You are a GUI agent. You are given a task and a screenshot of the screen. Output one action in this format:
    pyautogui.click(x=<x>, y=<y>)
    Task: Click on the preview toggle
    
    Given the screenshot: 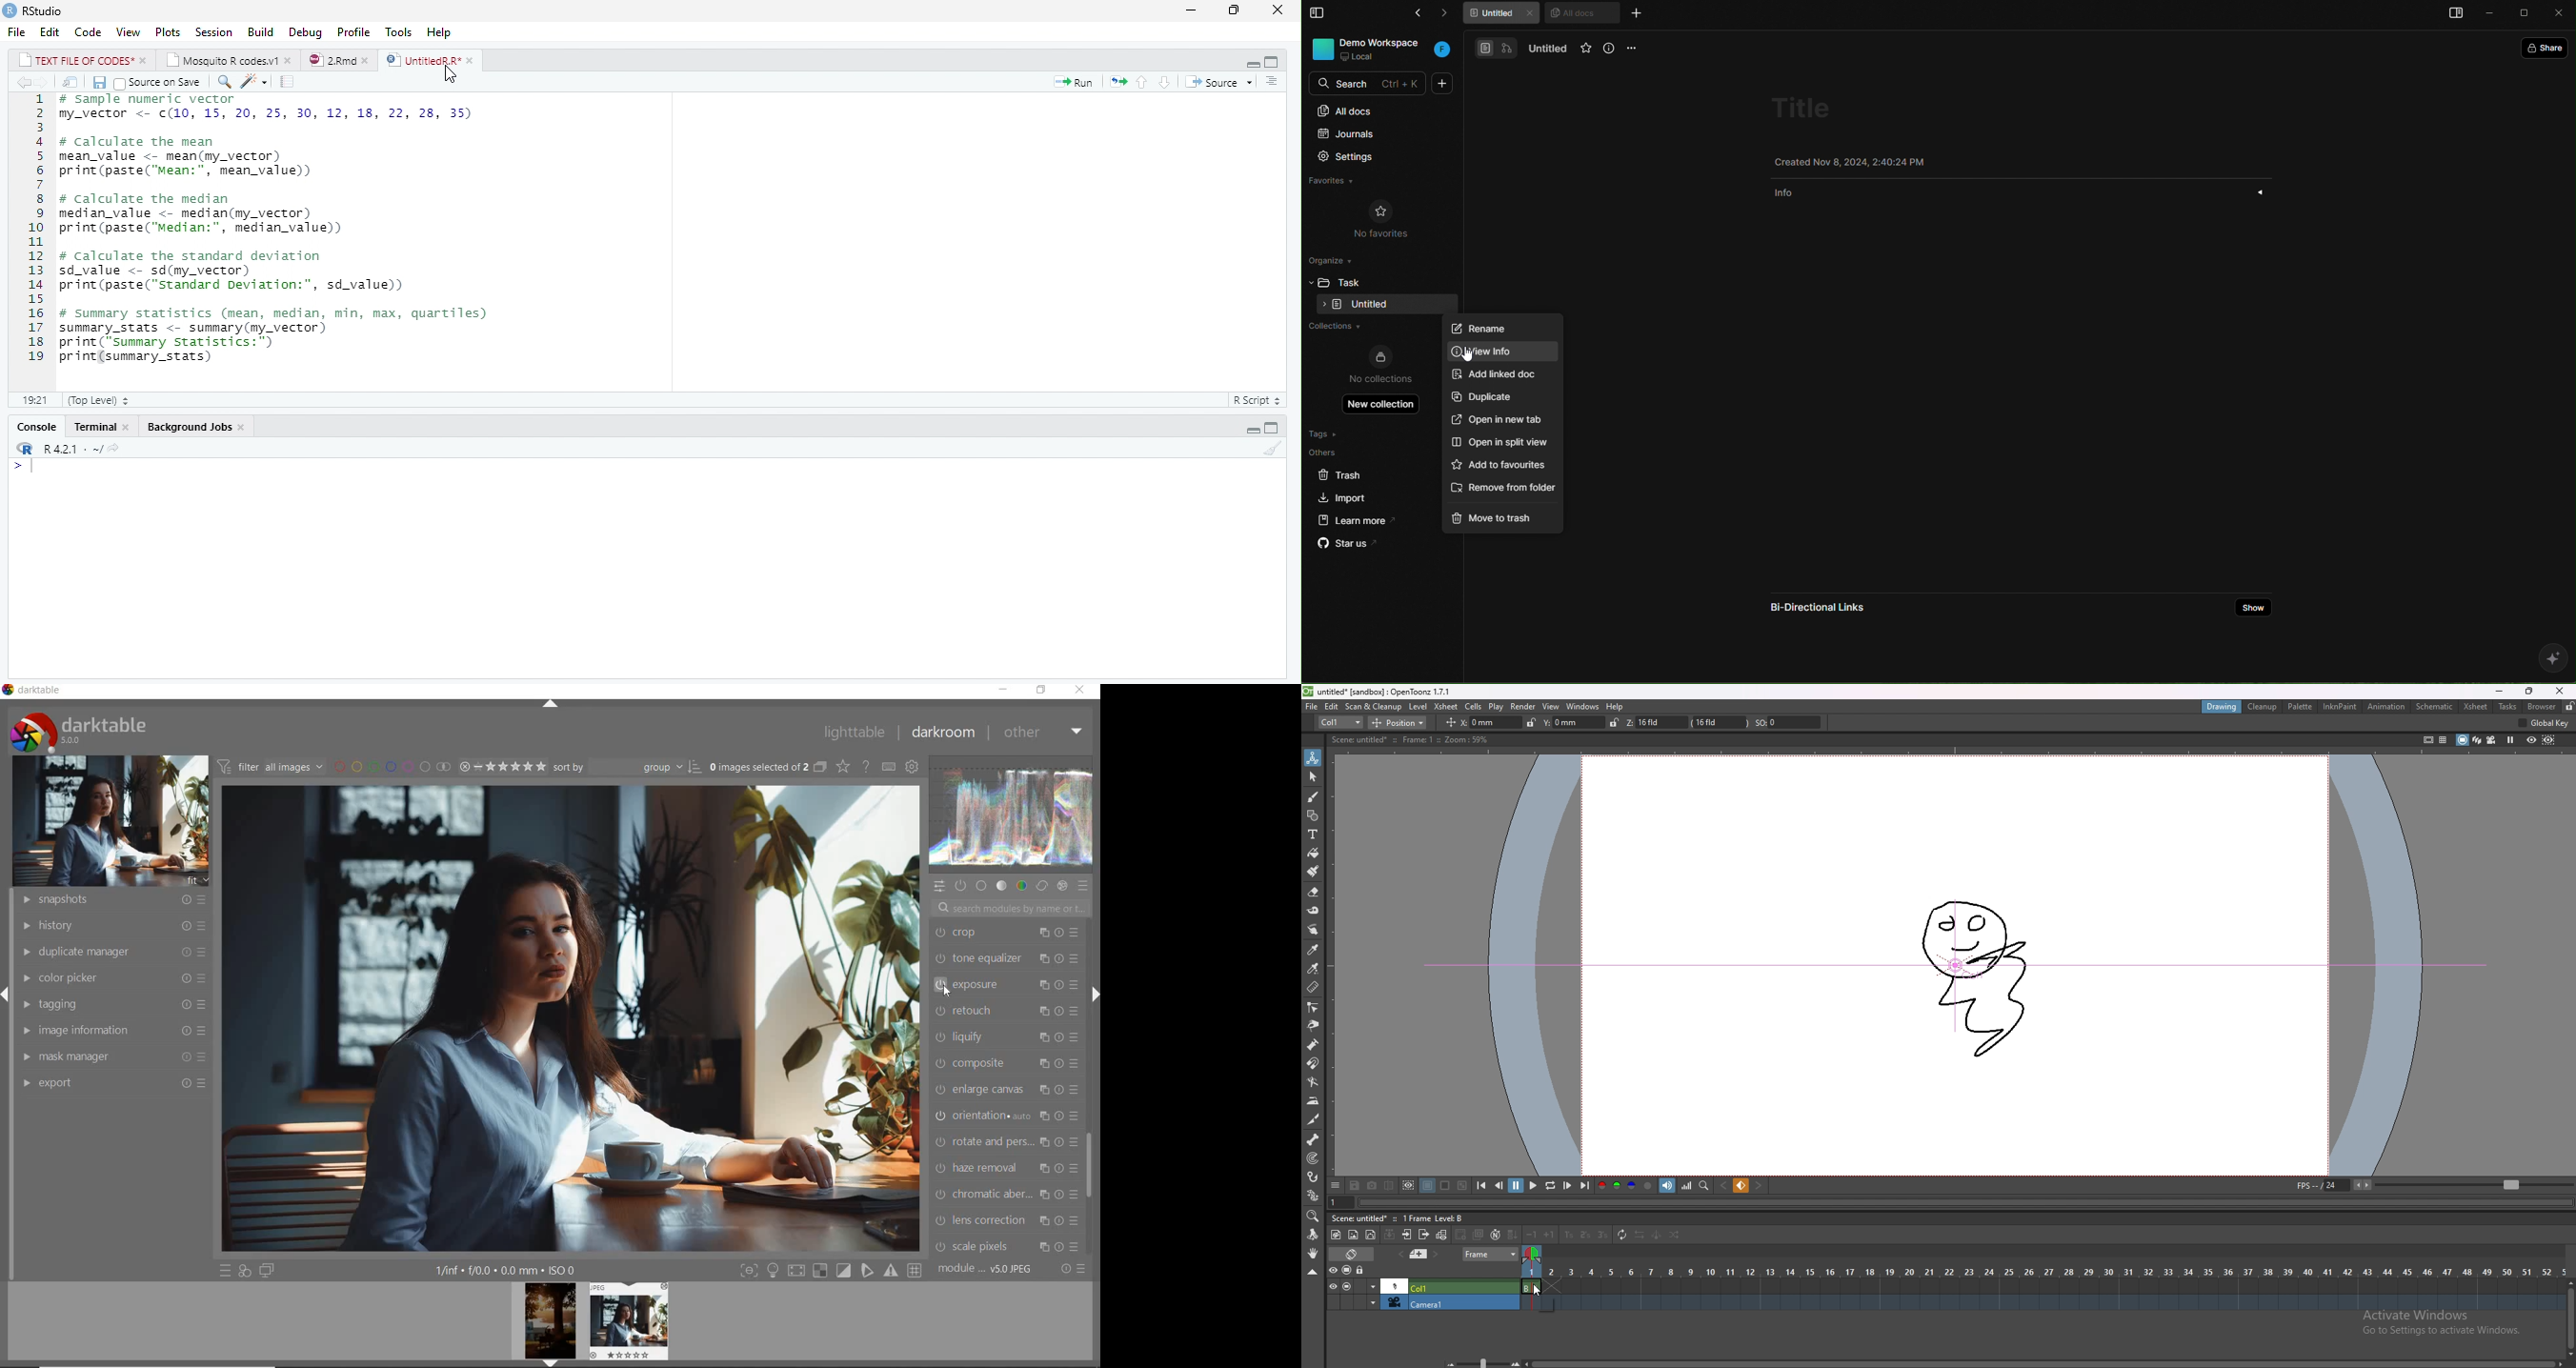 What is the action you would take?
    pyautogui.click(x=1331, y=1270)
    